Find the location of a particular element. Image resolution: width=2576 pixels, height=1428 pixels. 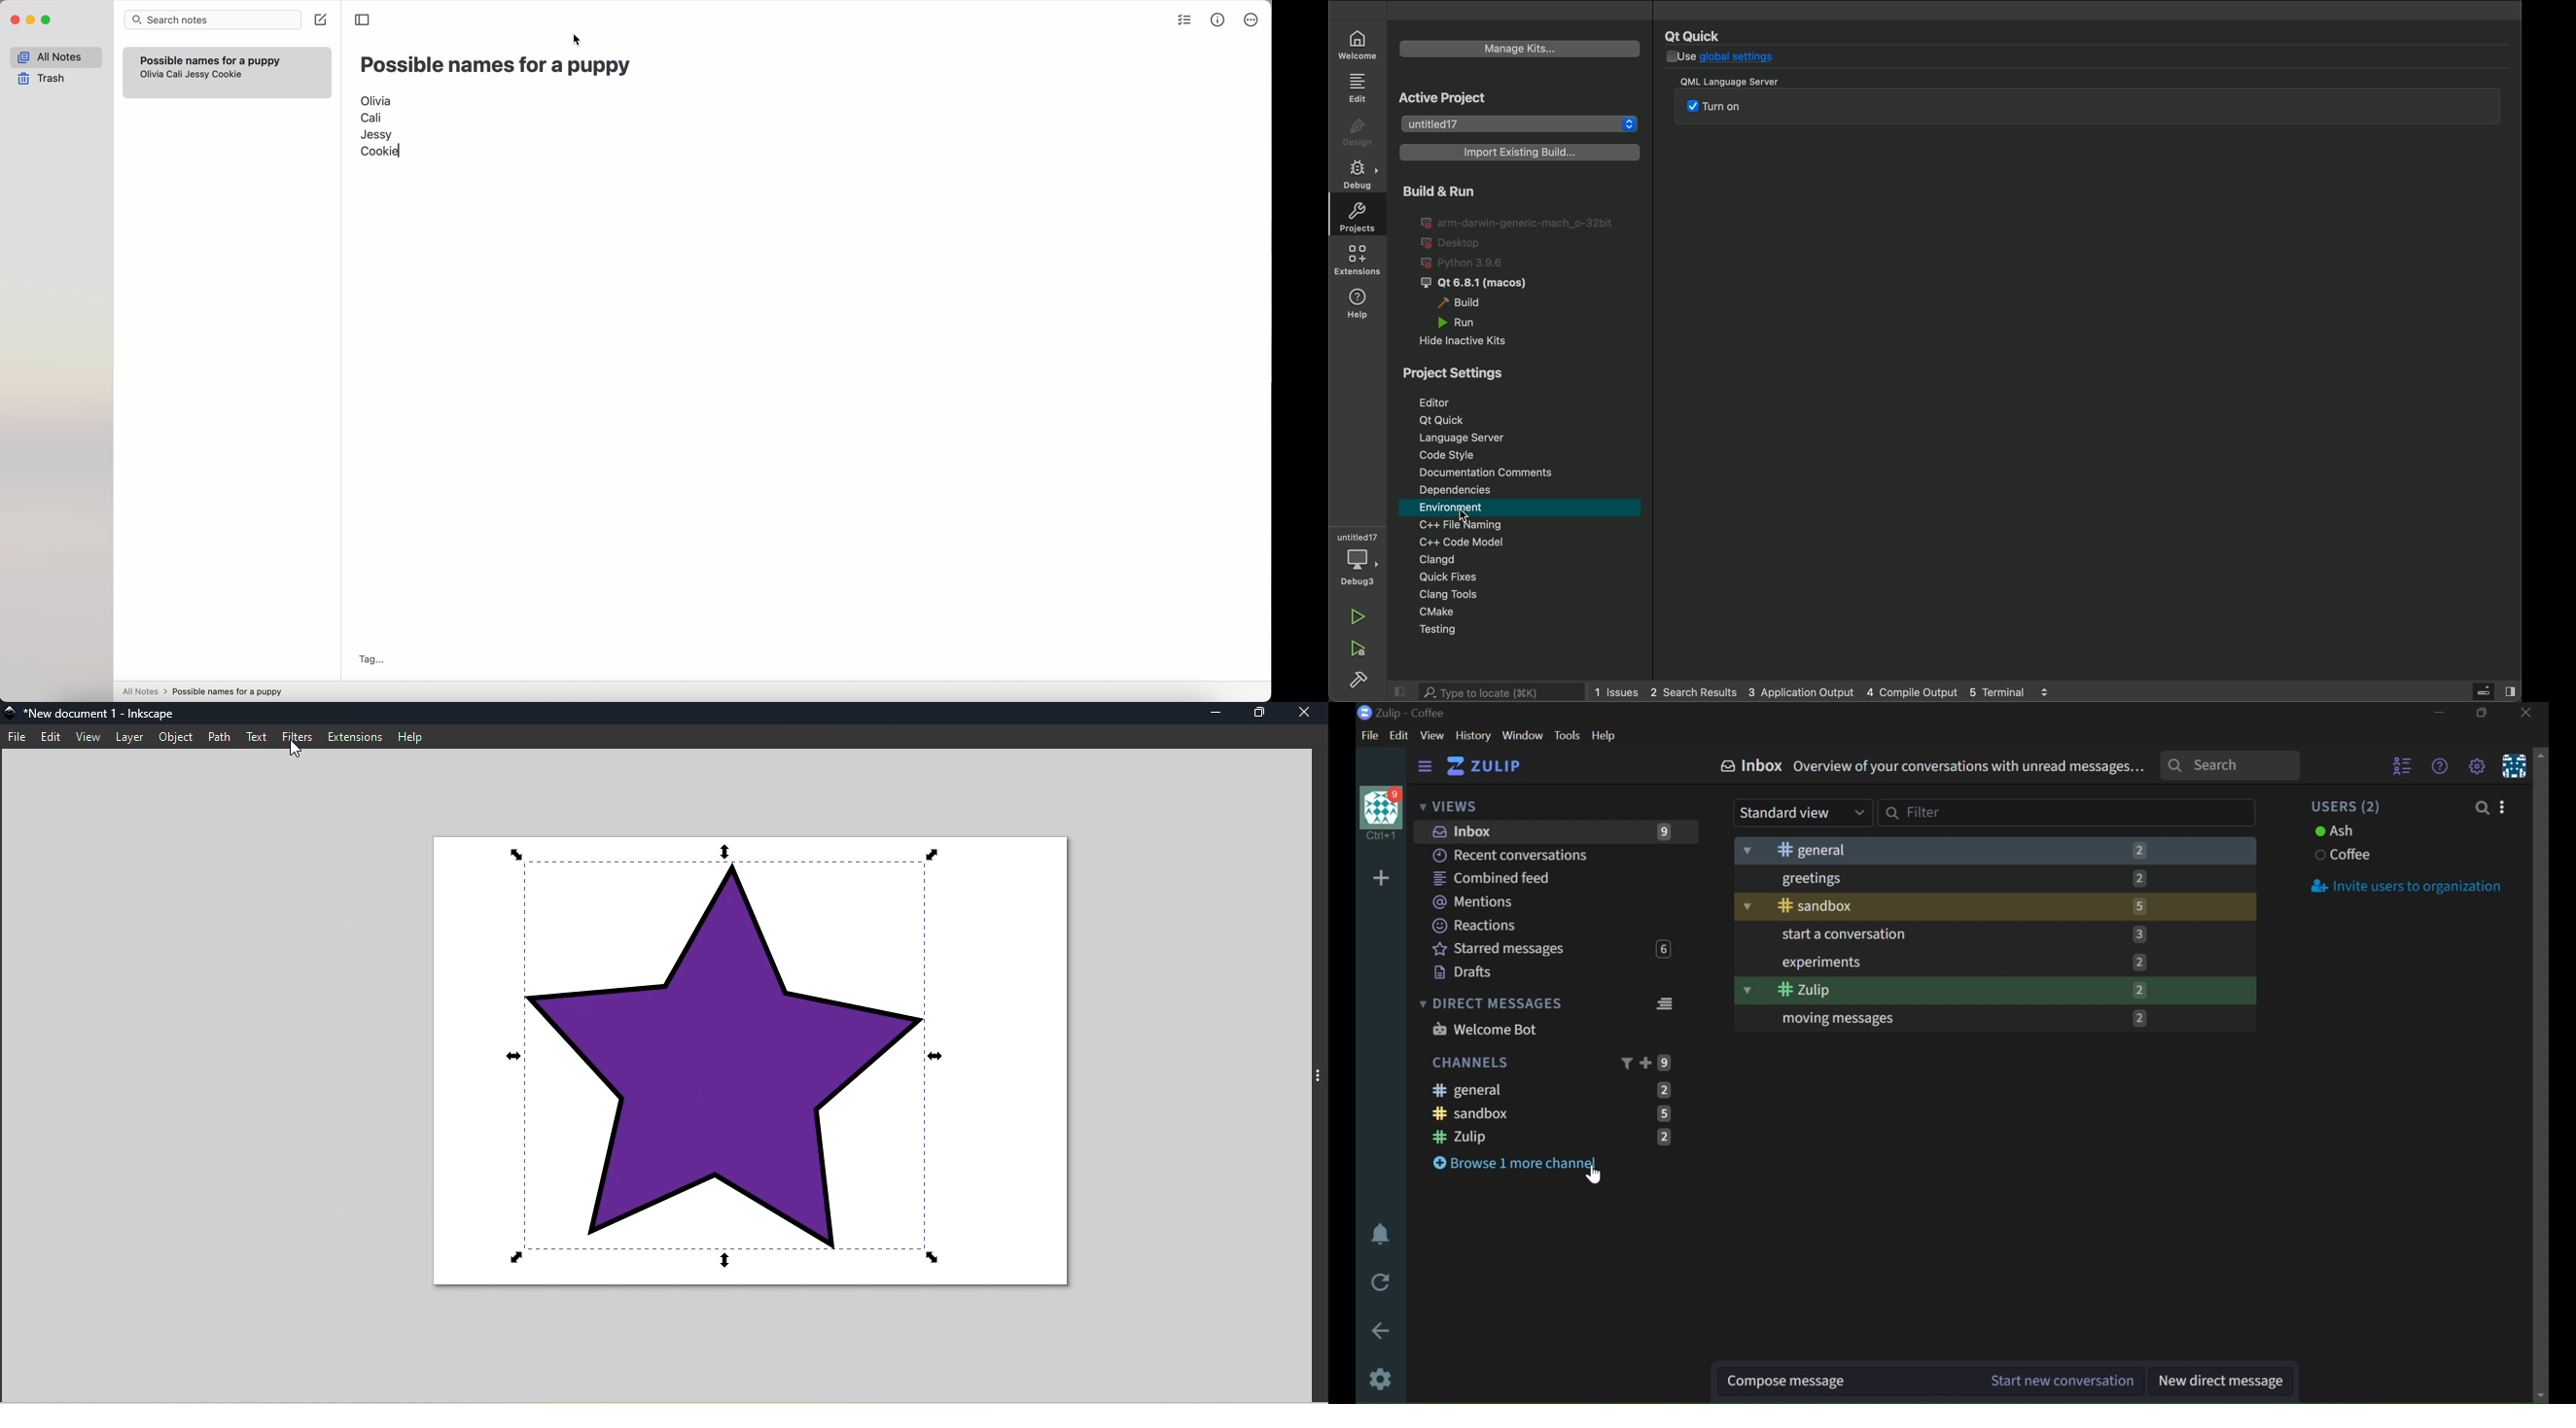

more options is located at coordinates (1253, 20).